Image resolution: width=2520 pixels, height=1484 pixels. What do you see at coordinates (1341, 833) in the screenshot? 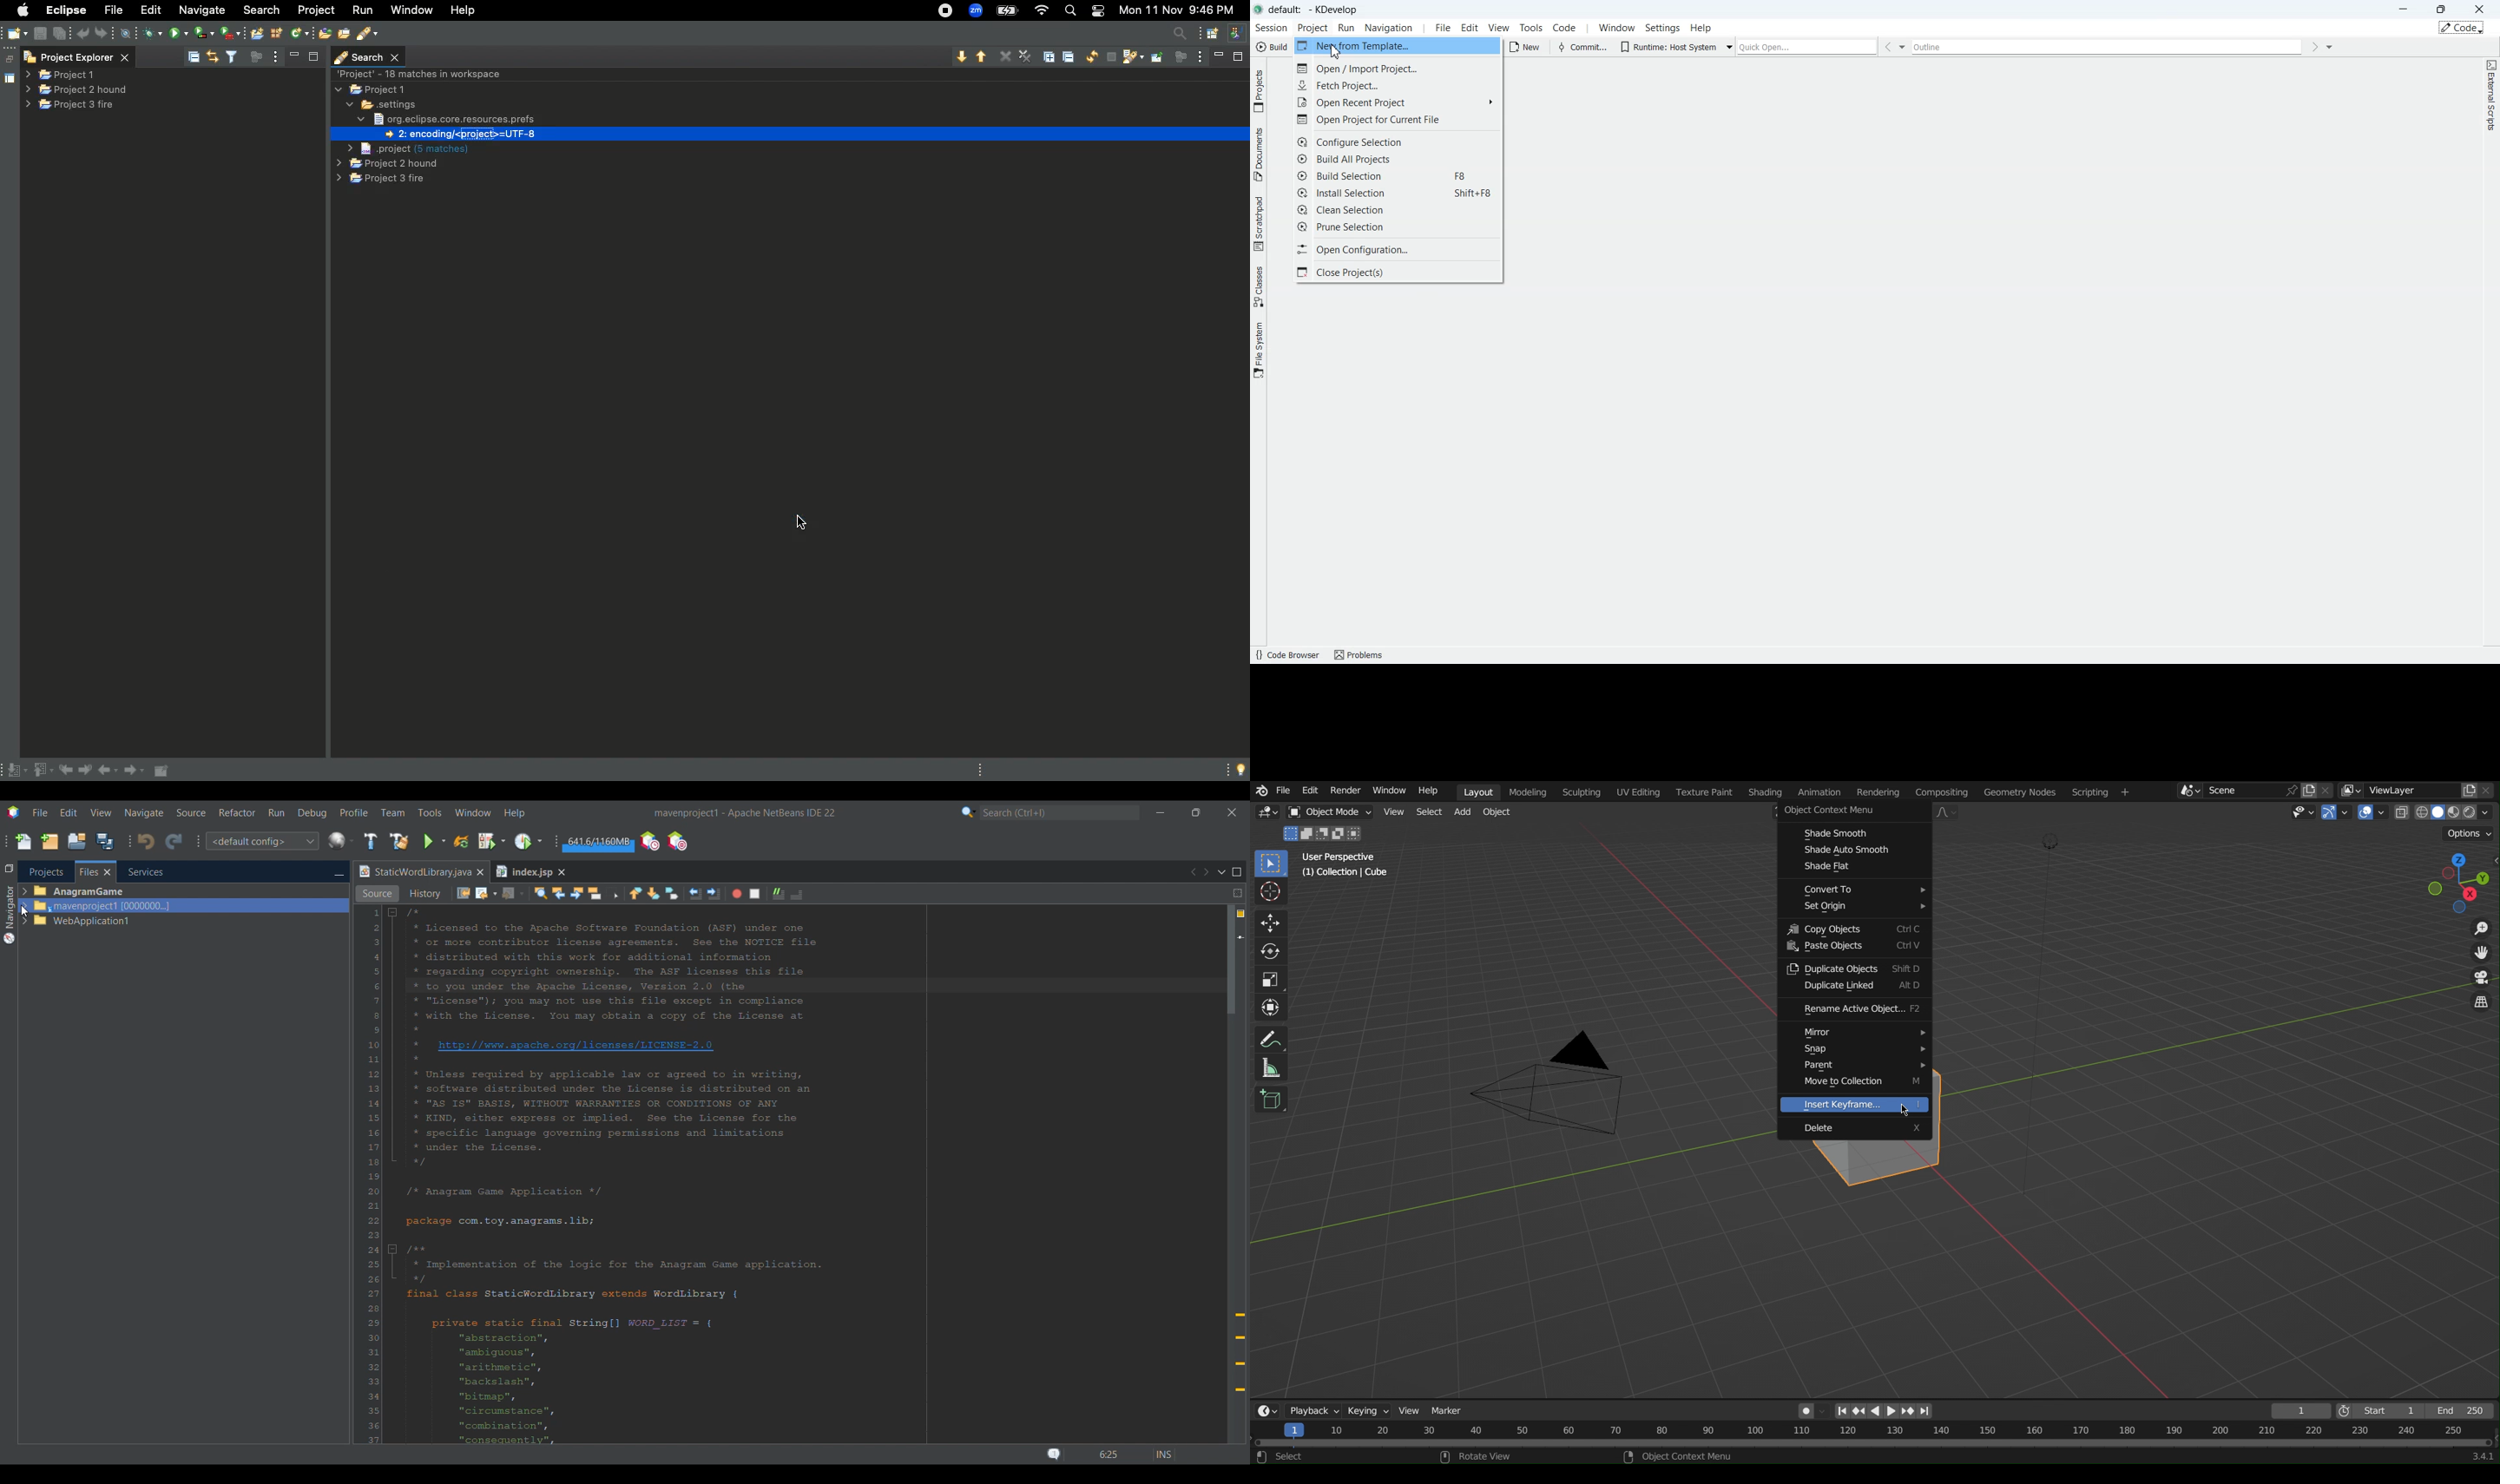
I see `merge with no common thing` at bounding box center [1341, 833].